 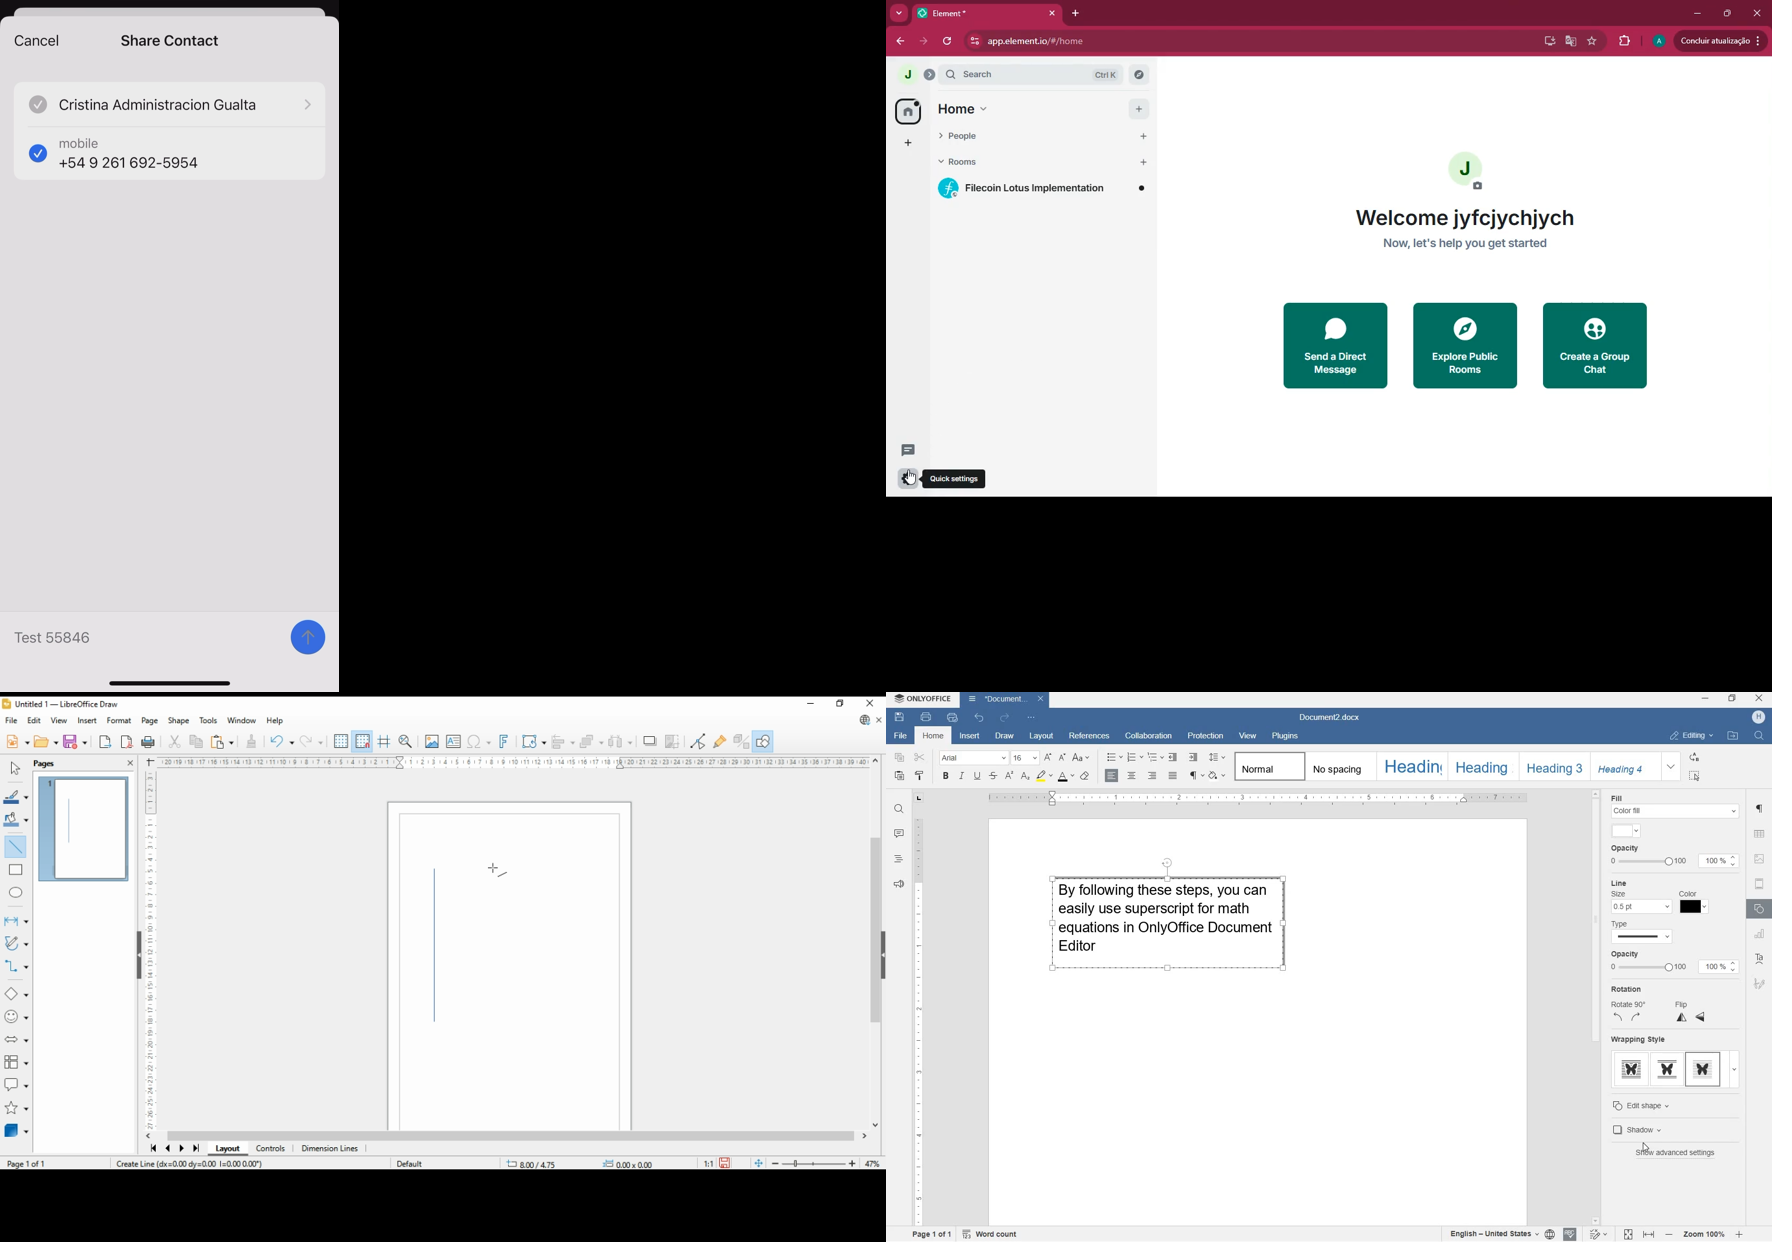 I want to click on rooms, so click(x=1043, y=162).